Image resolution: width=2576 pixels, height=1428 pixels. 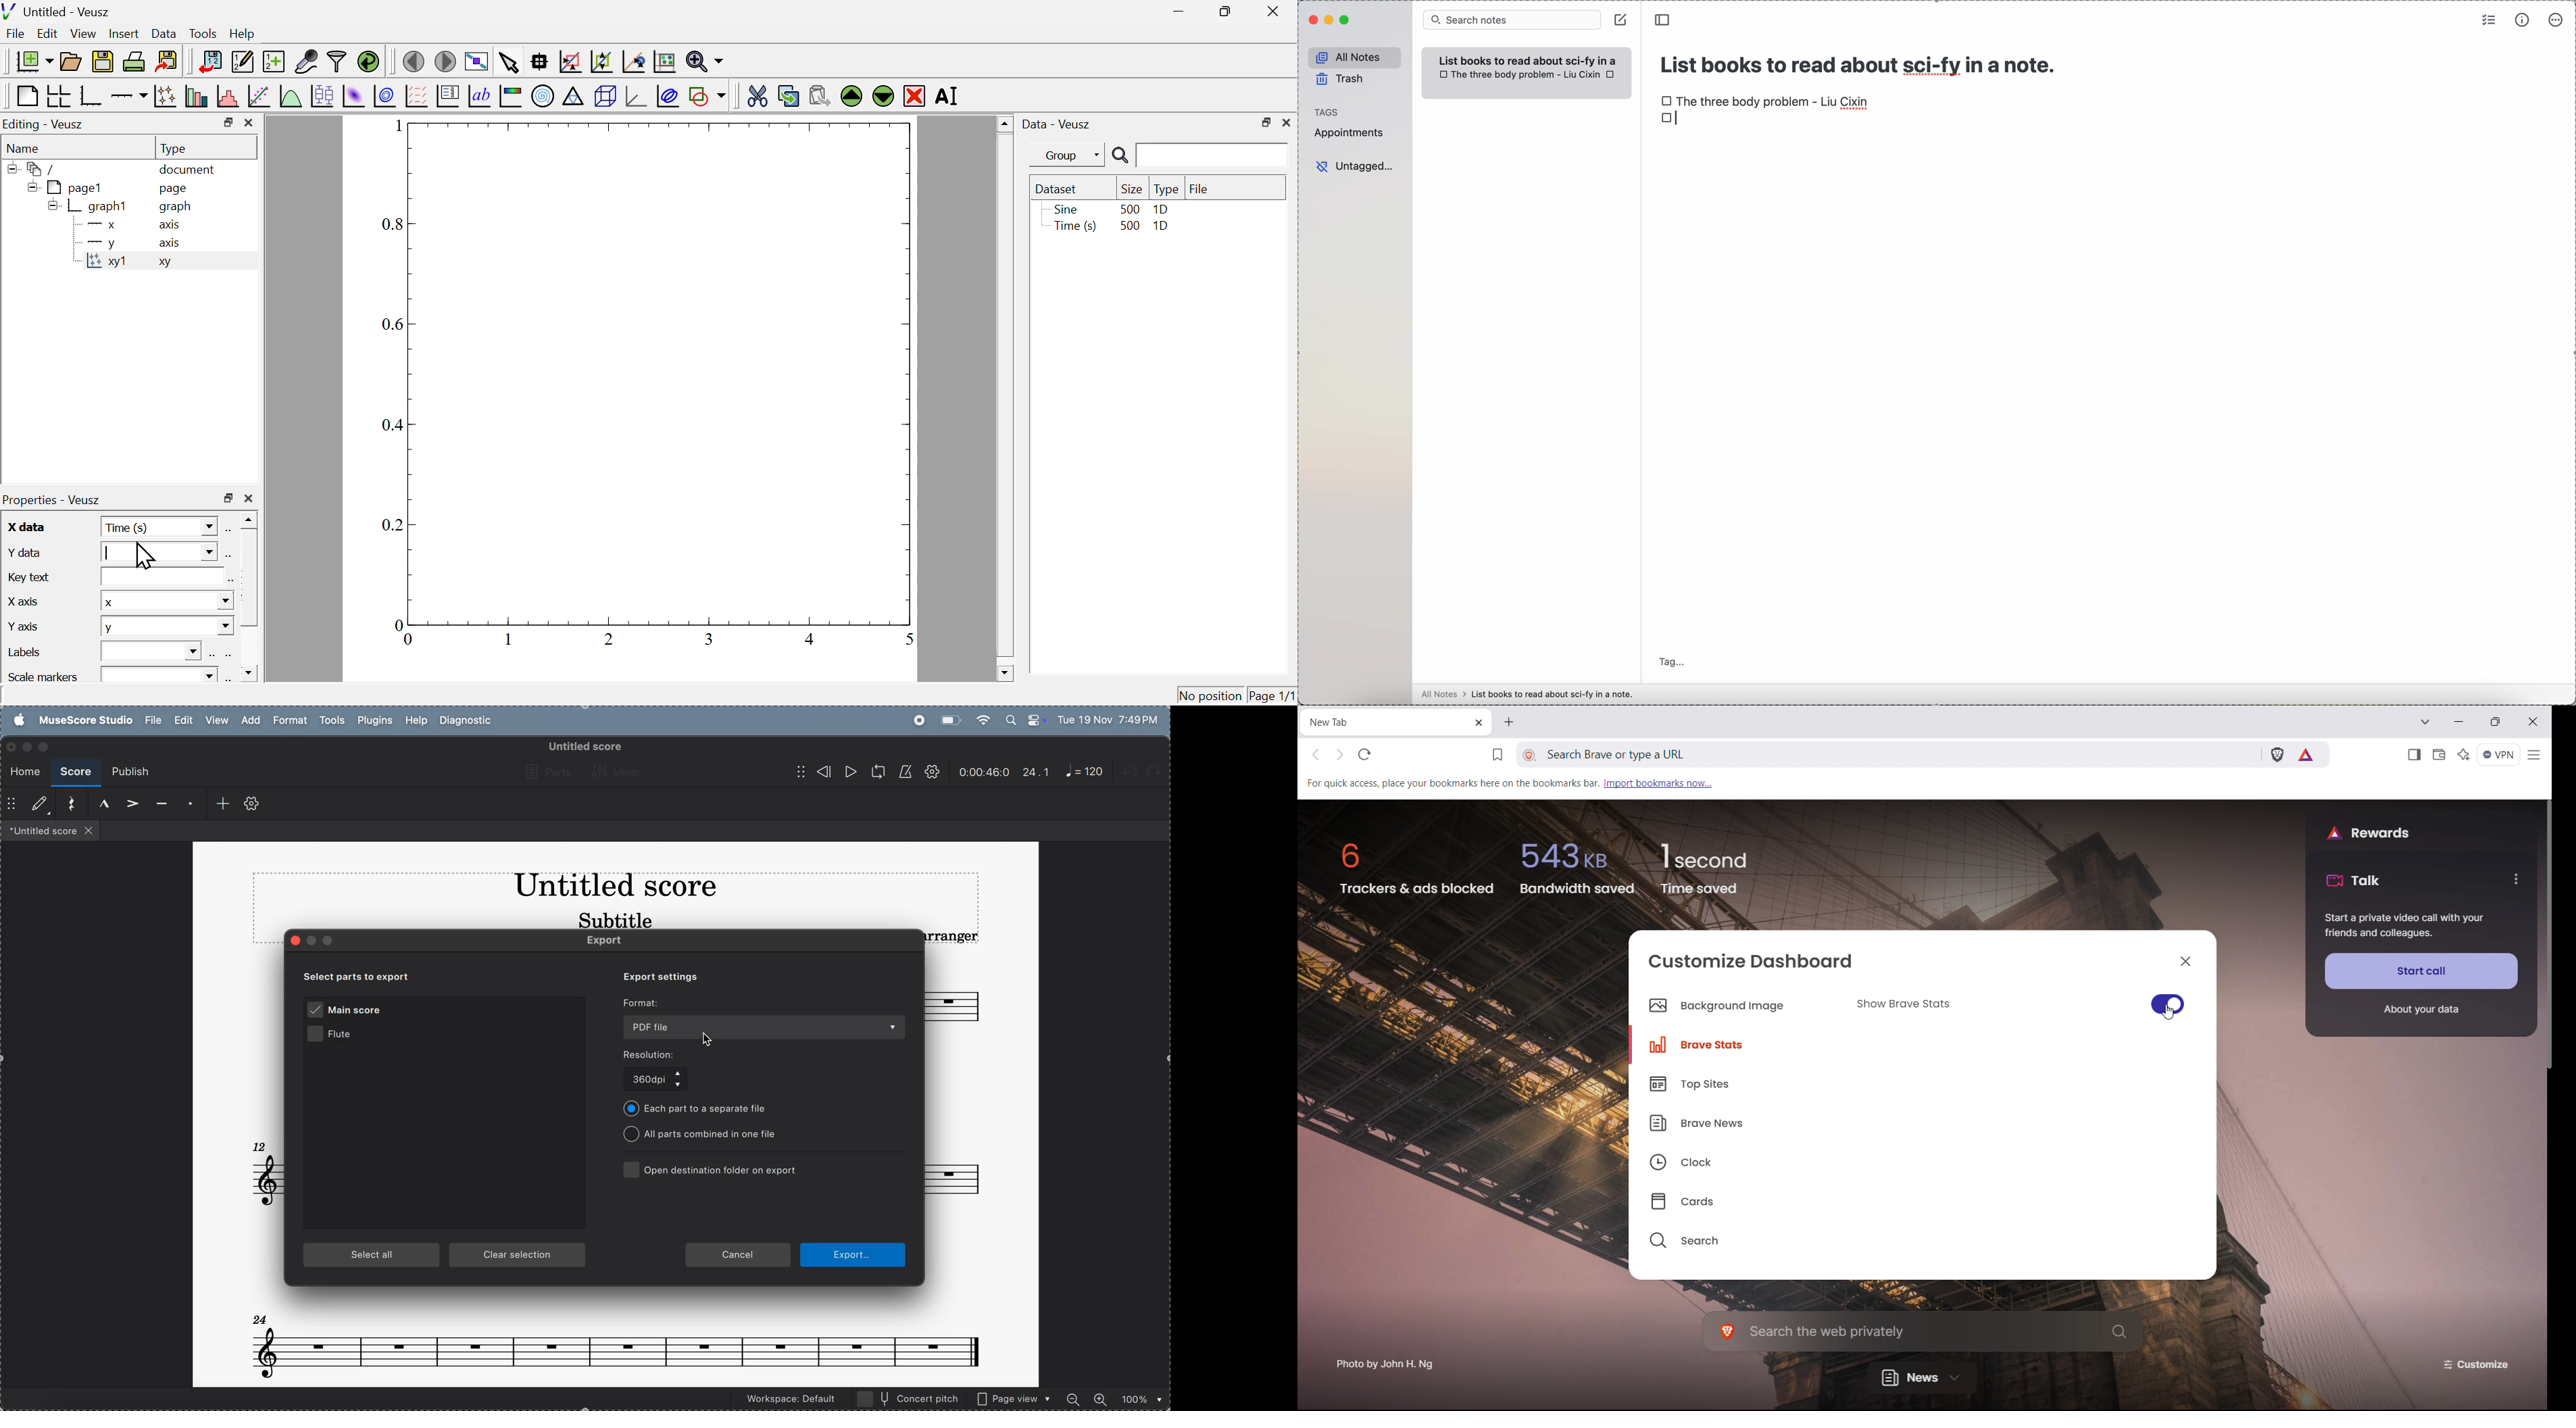 I want to click on resoultion, so click(x=674, y=1055).